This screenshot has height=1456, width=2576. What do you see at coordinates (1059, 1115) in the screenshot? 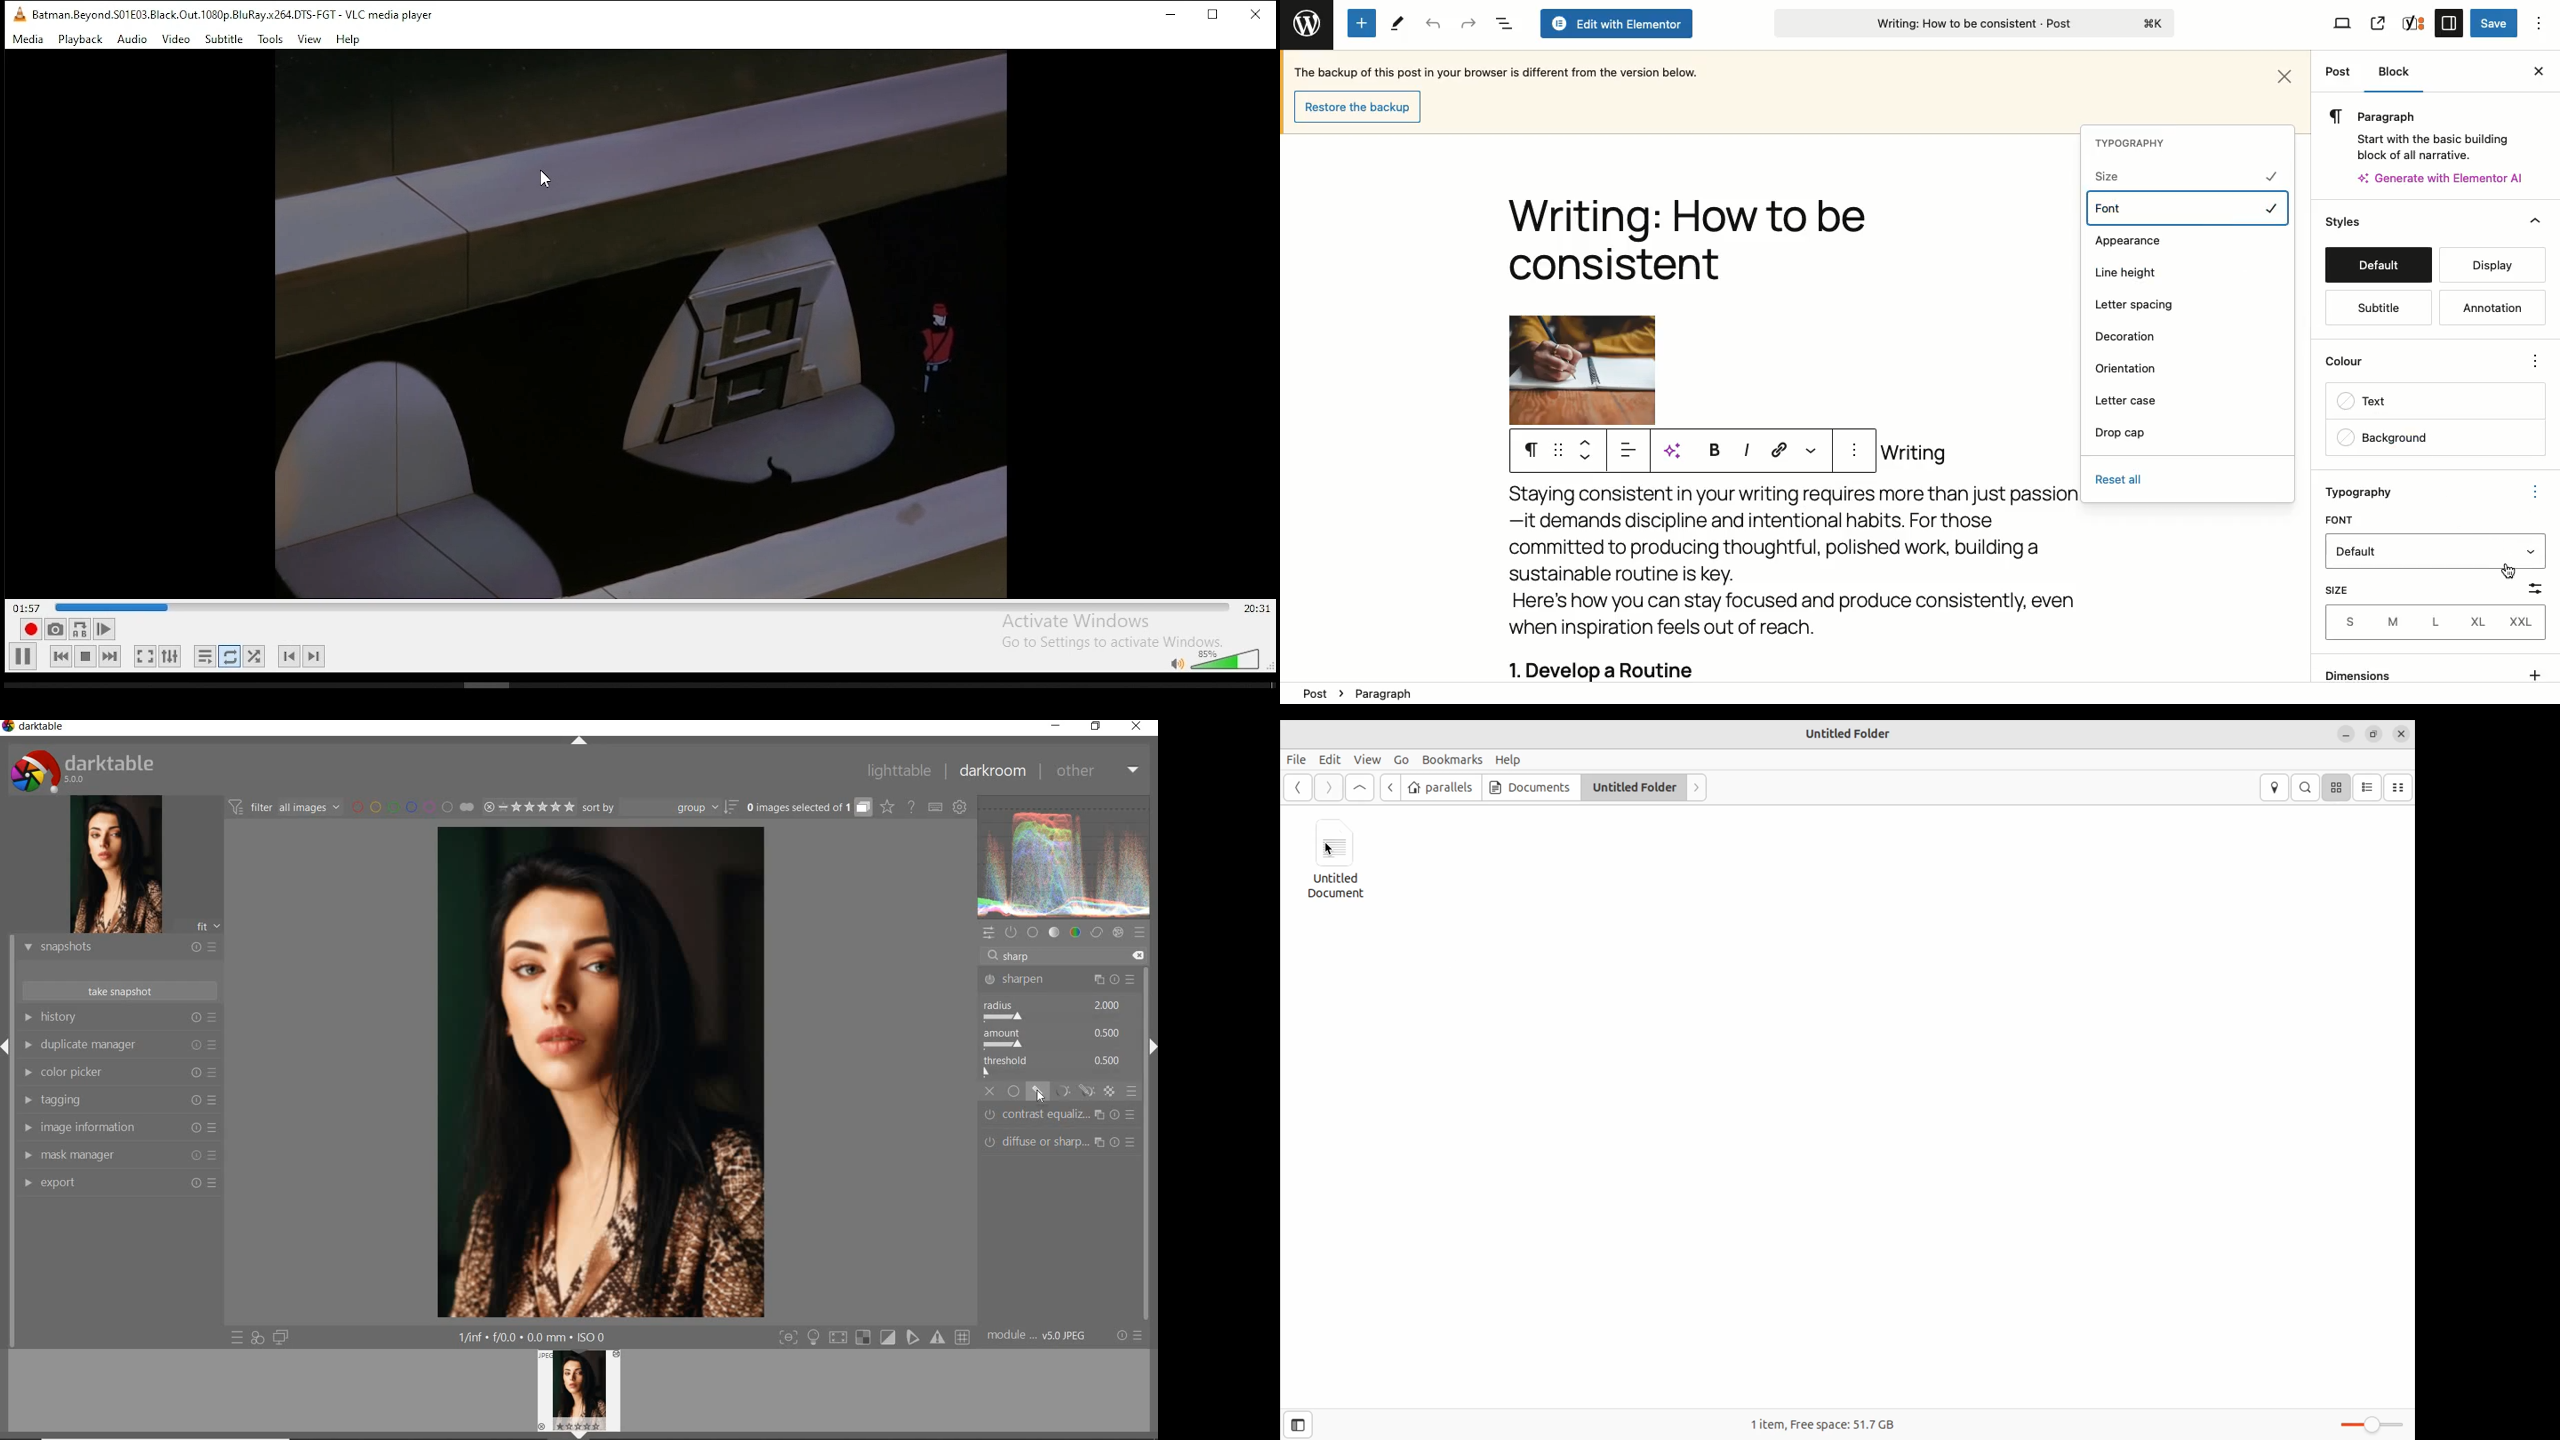
I see `Contrast equalizer` at bounding box center [1059, 1115].